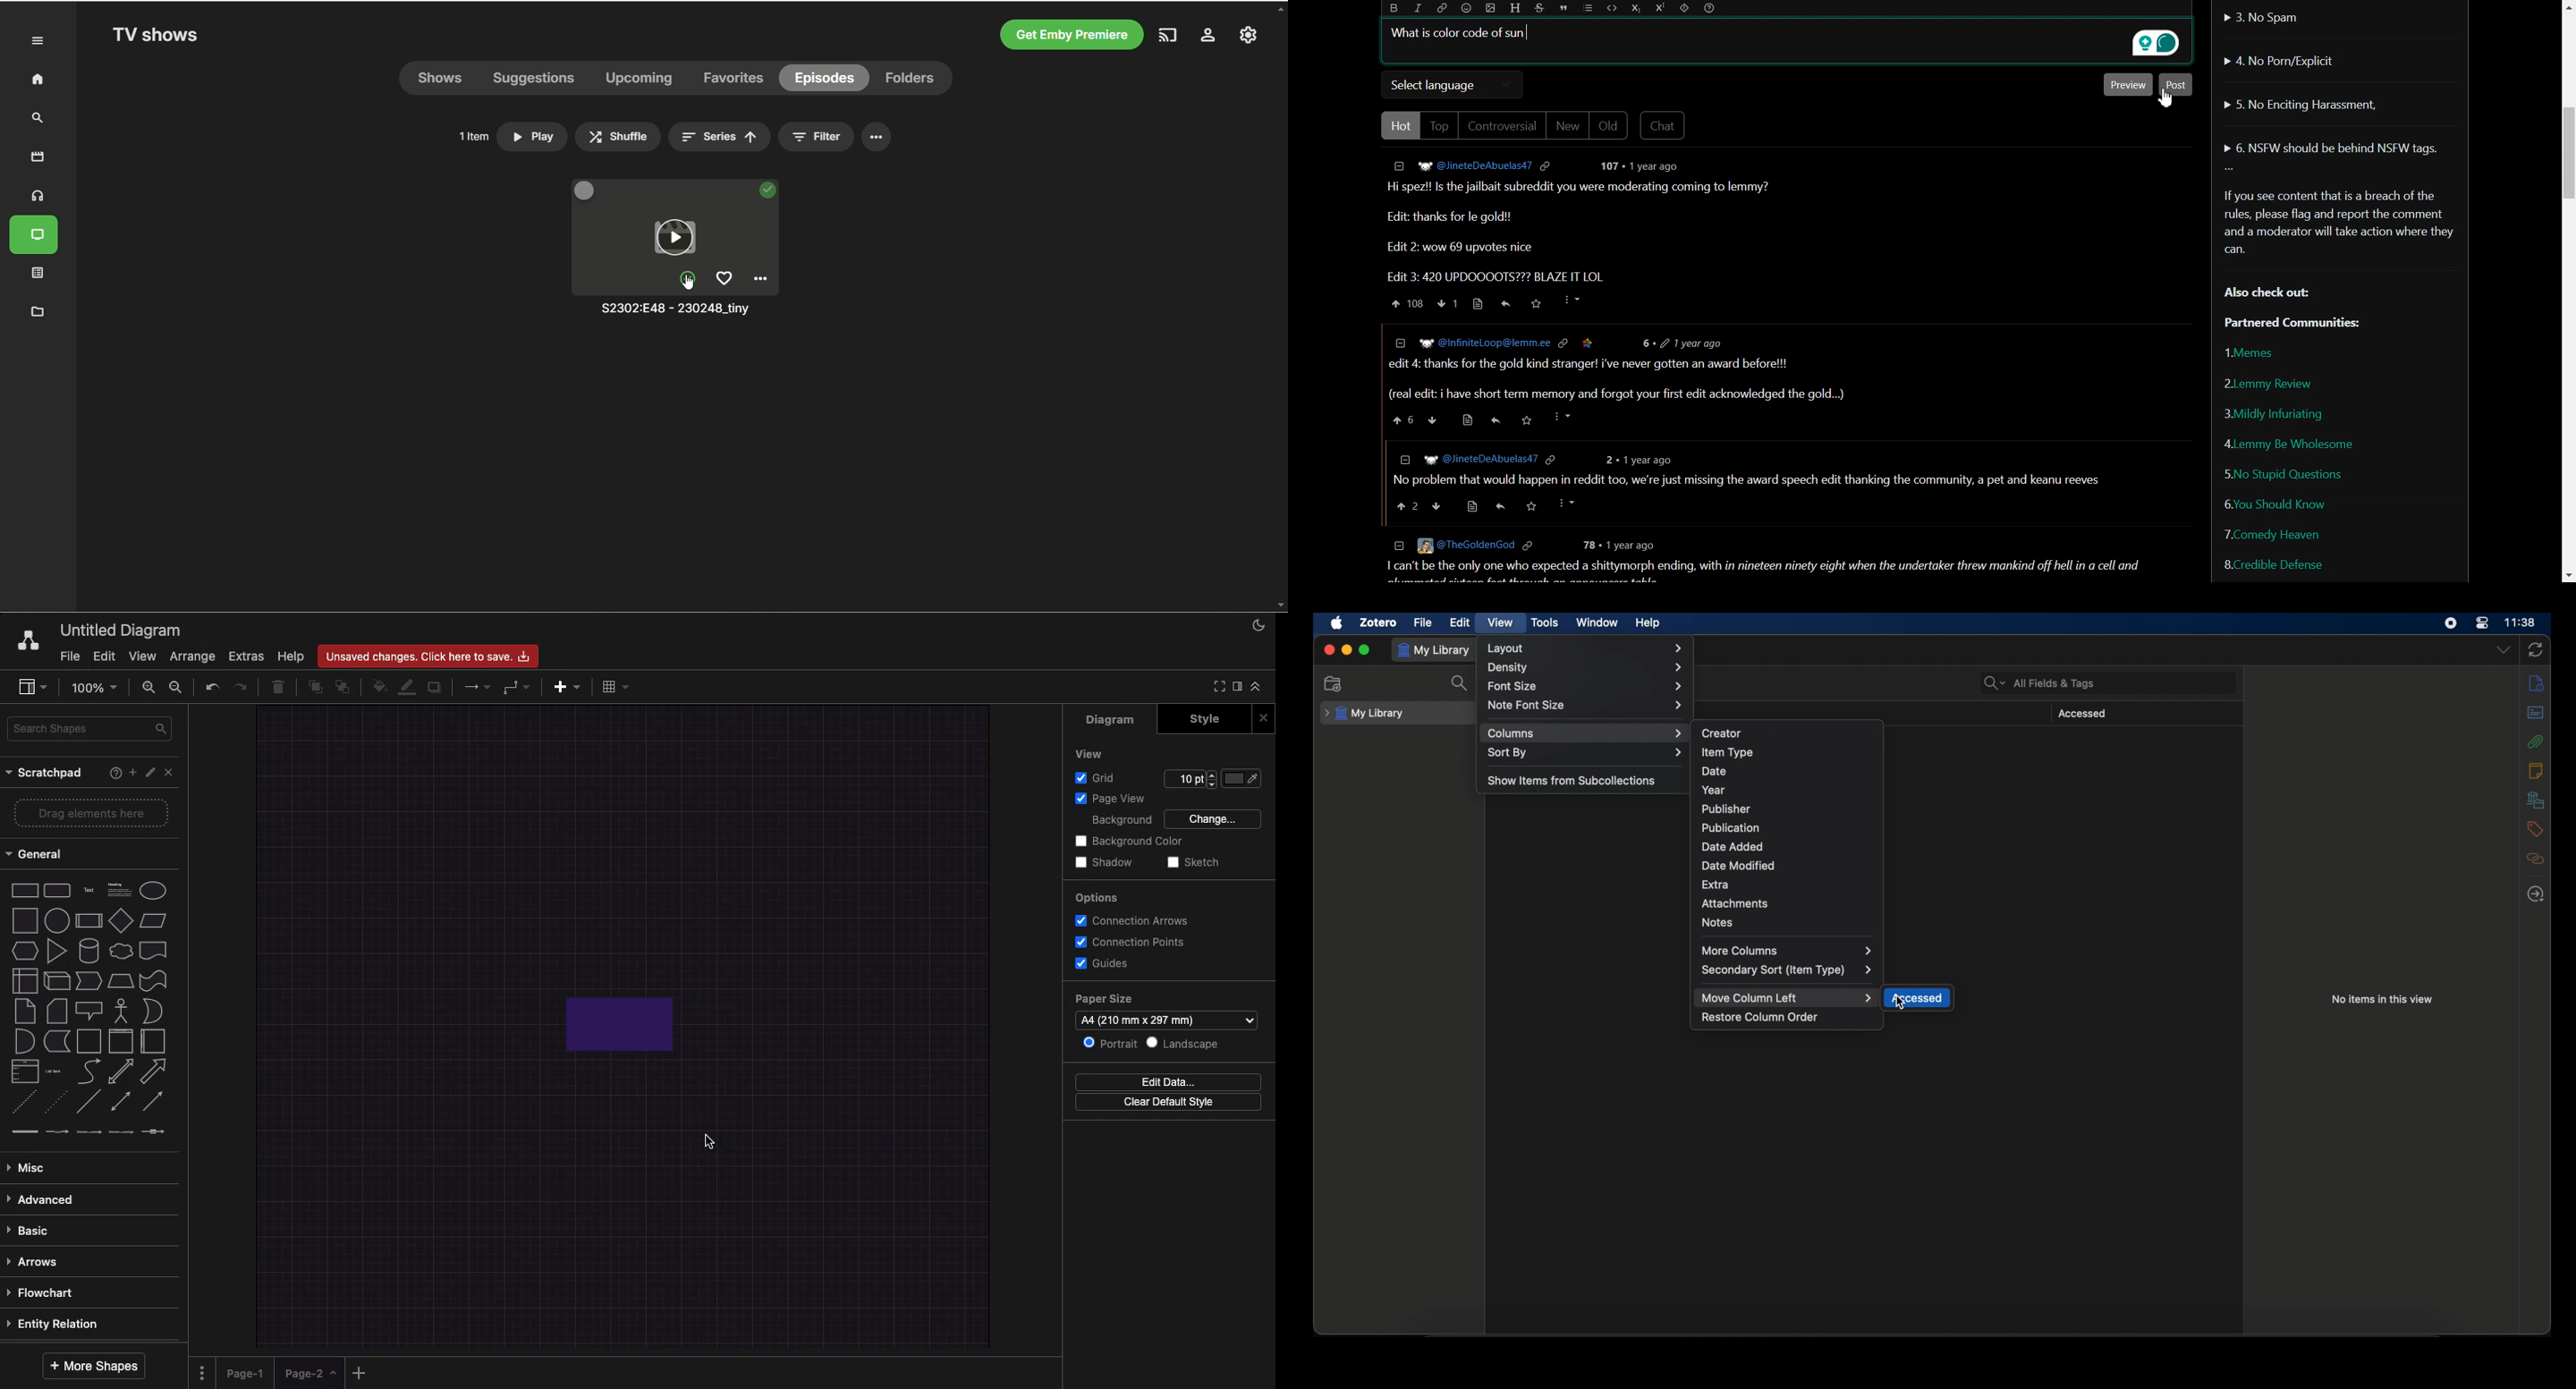  Describe the element at coordinates (1134, 841) in the screenshot. I see `Background color` at that location.